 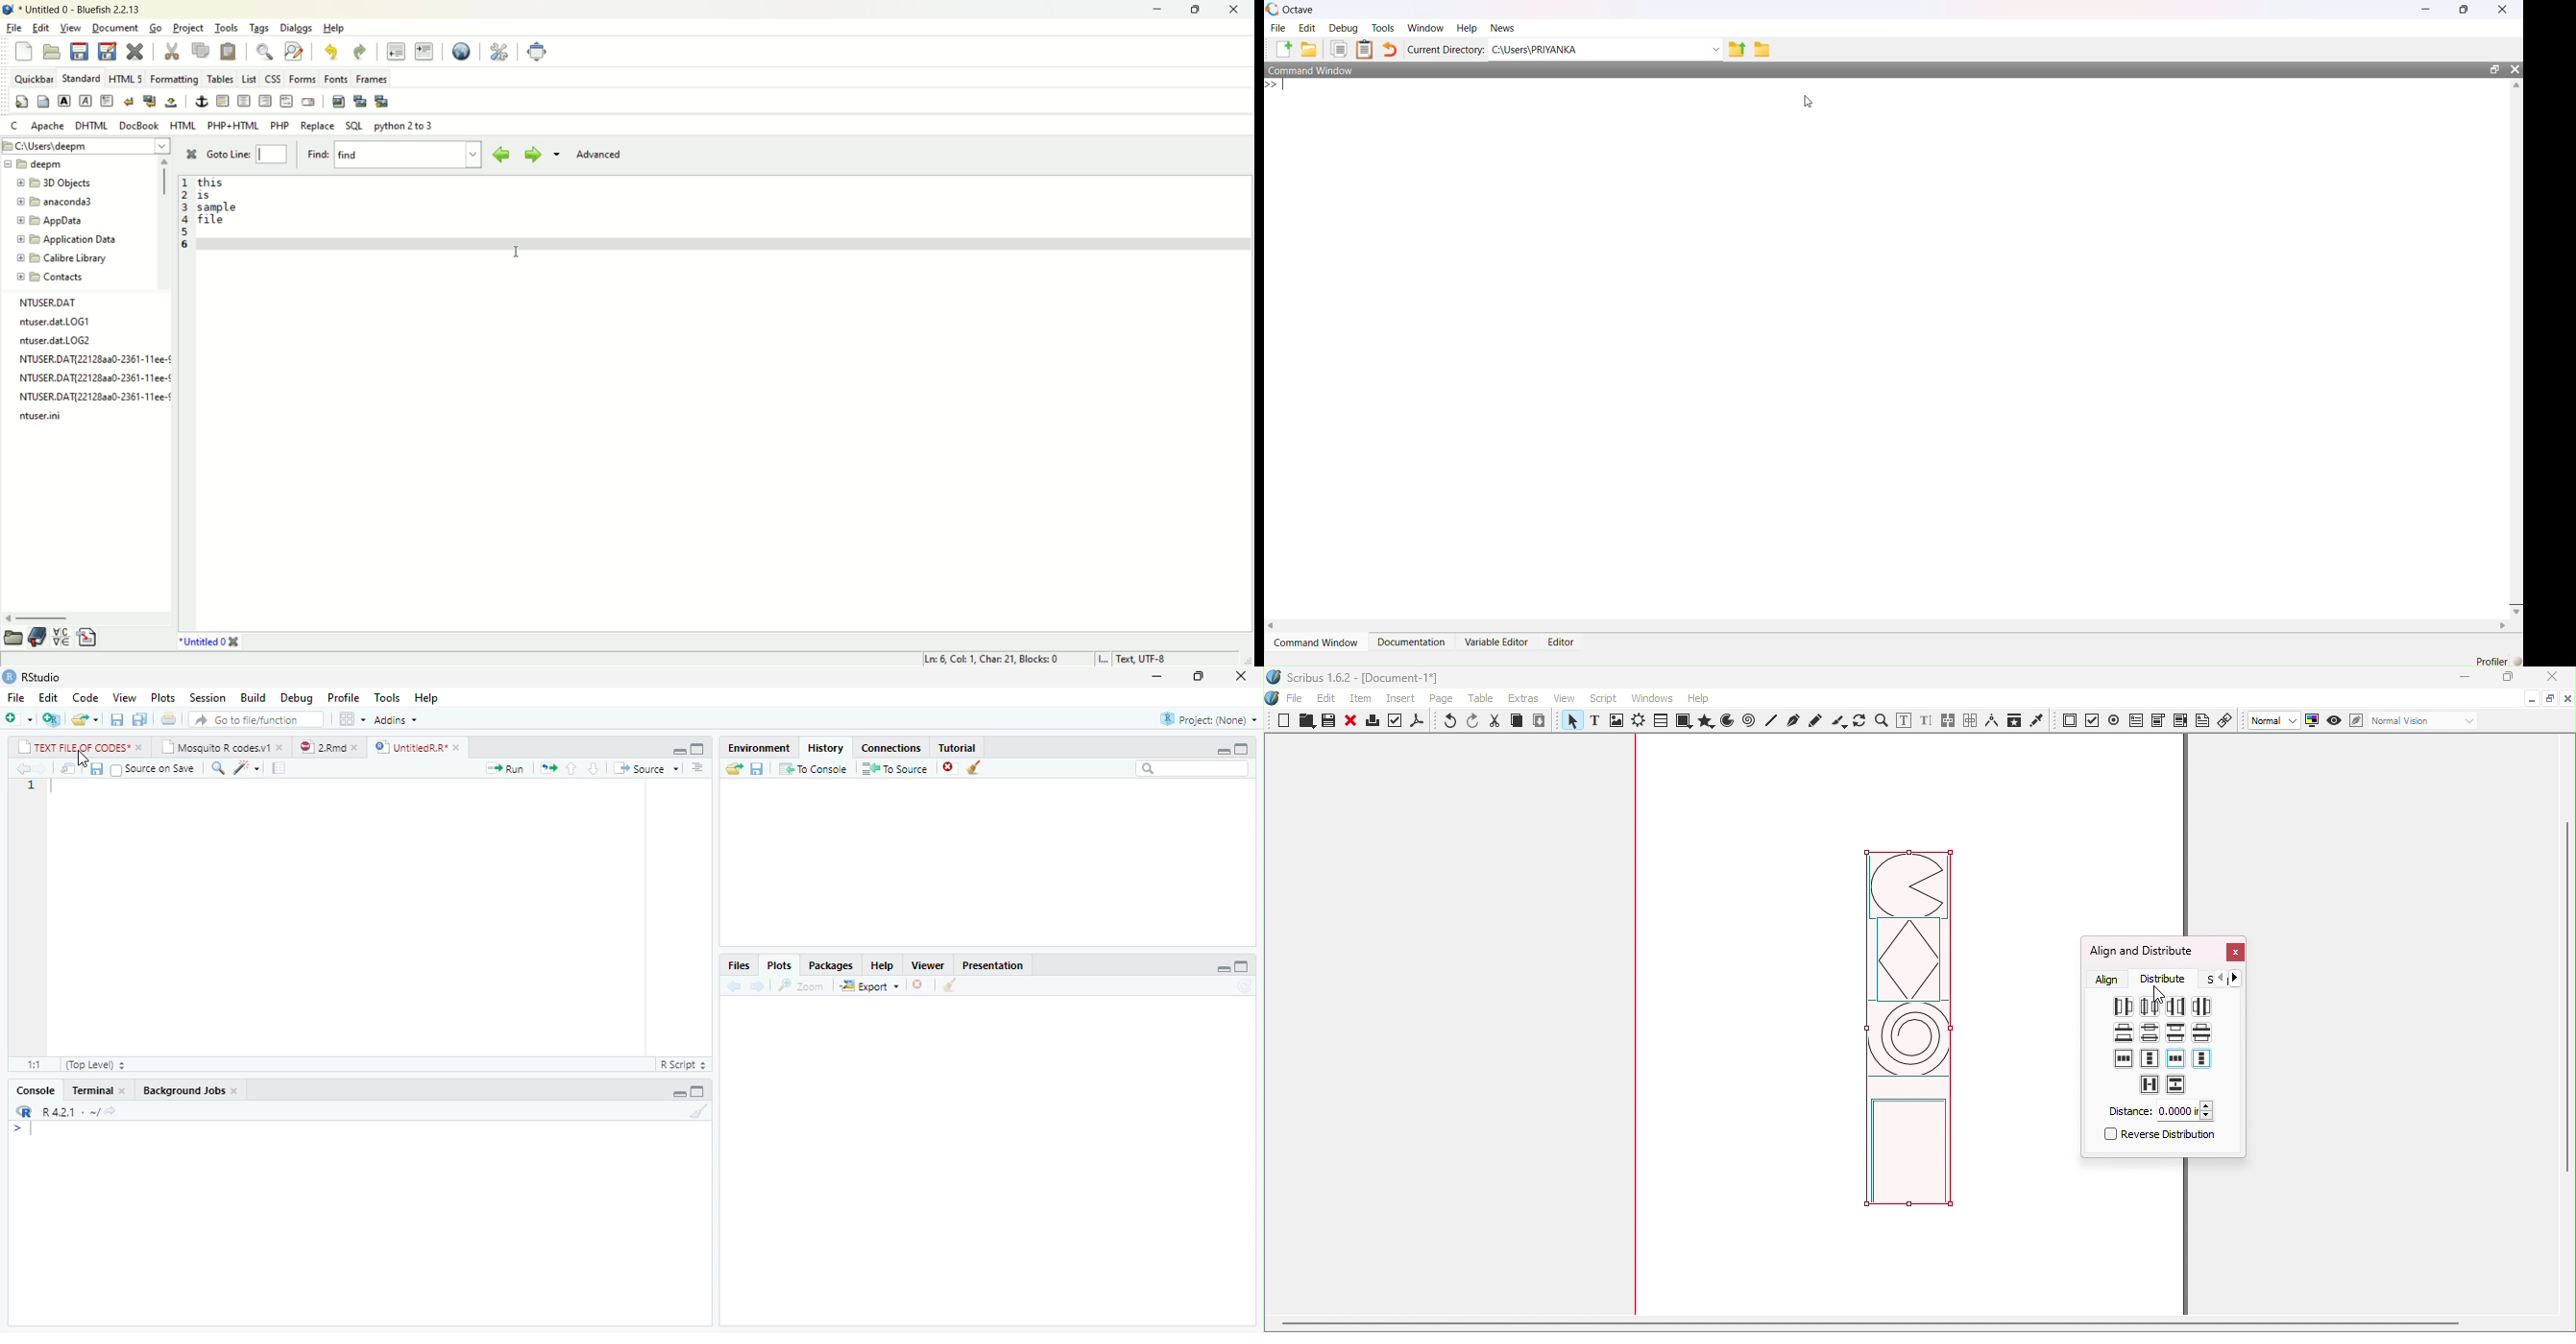 I want to click on close, so click(x=459, y=747).